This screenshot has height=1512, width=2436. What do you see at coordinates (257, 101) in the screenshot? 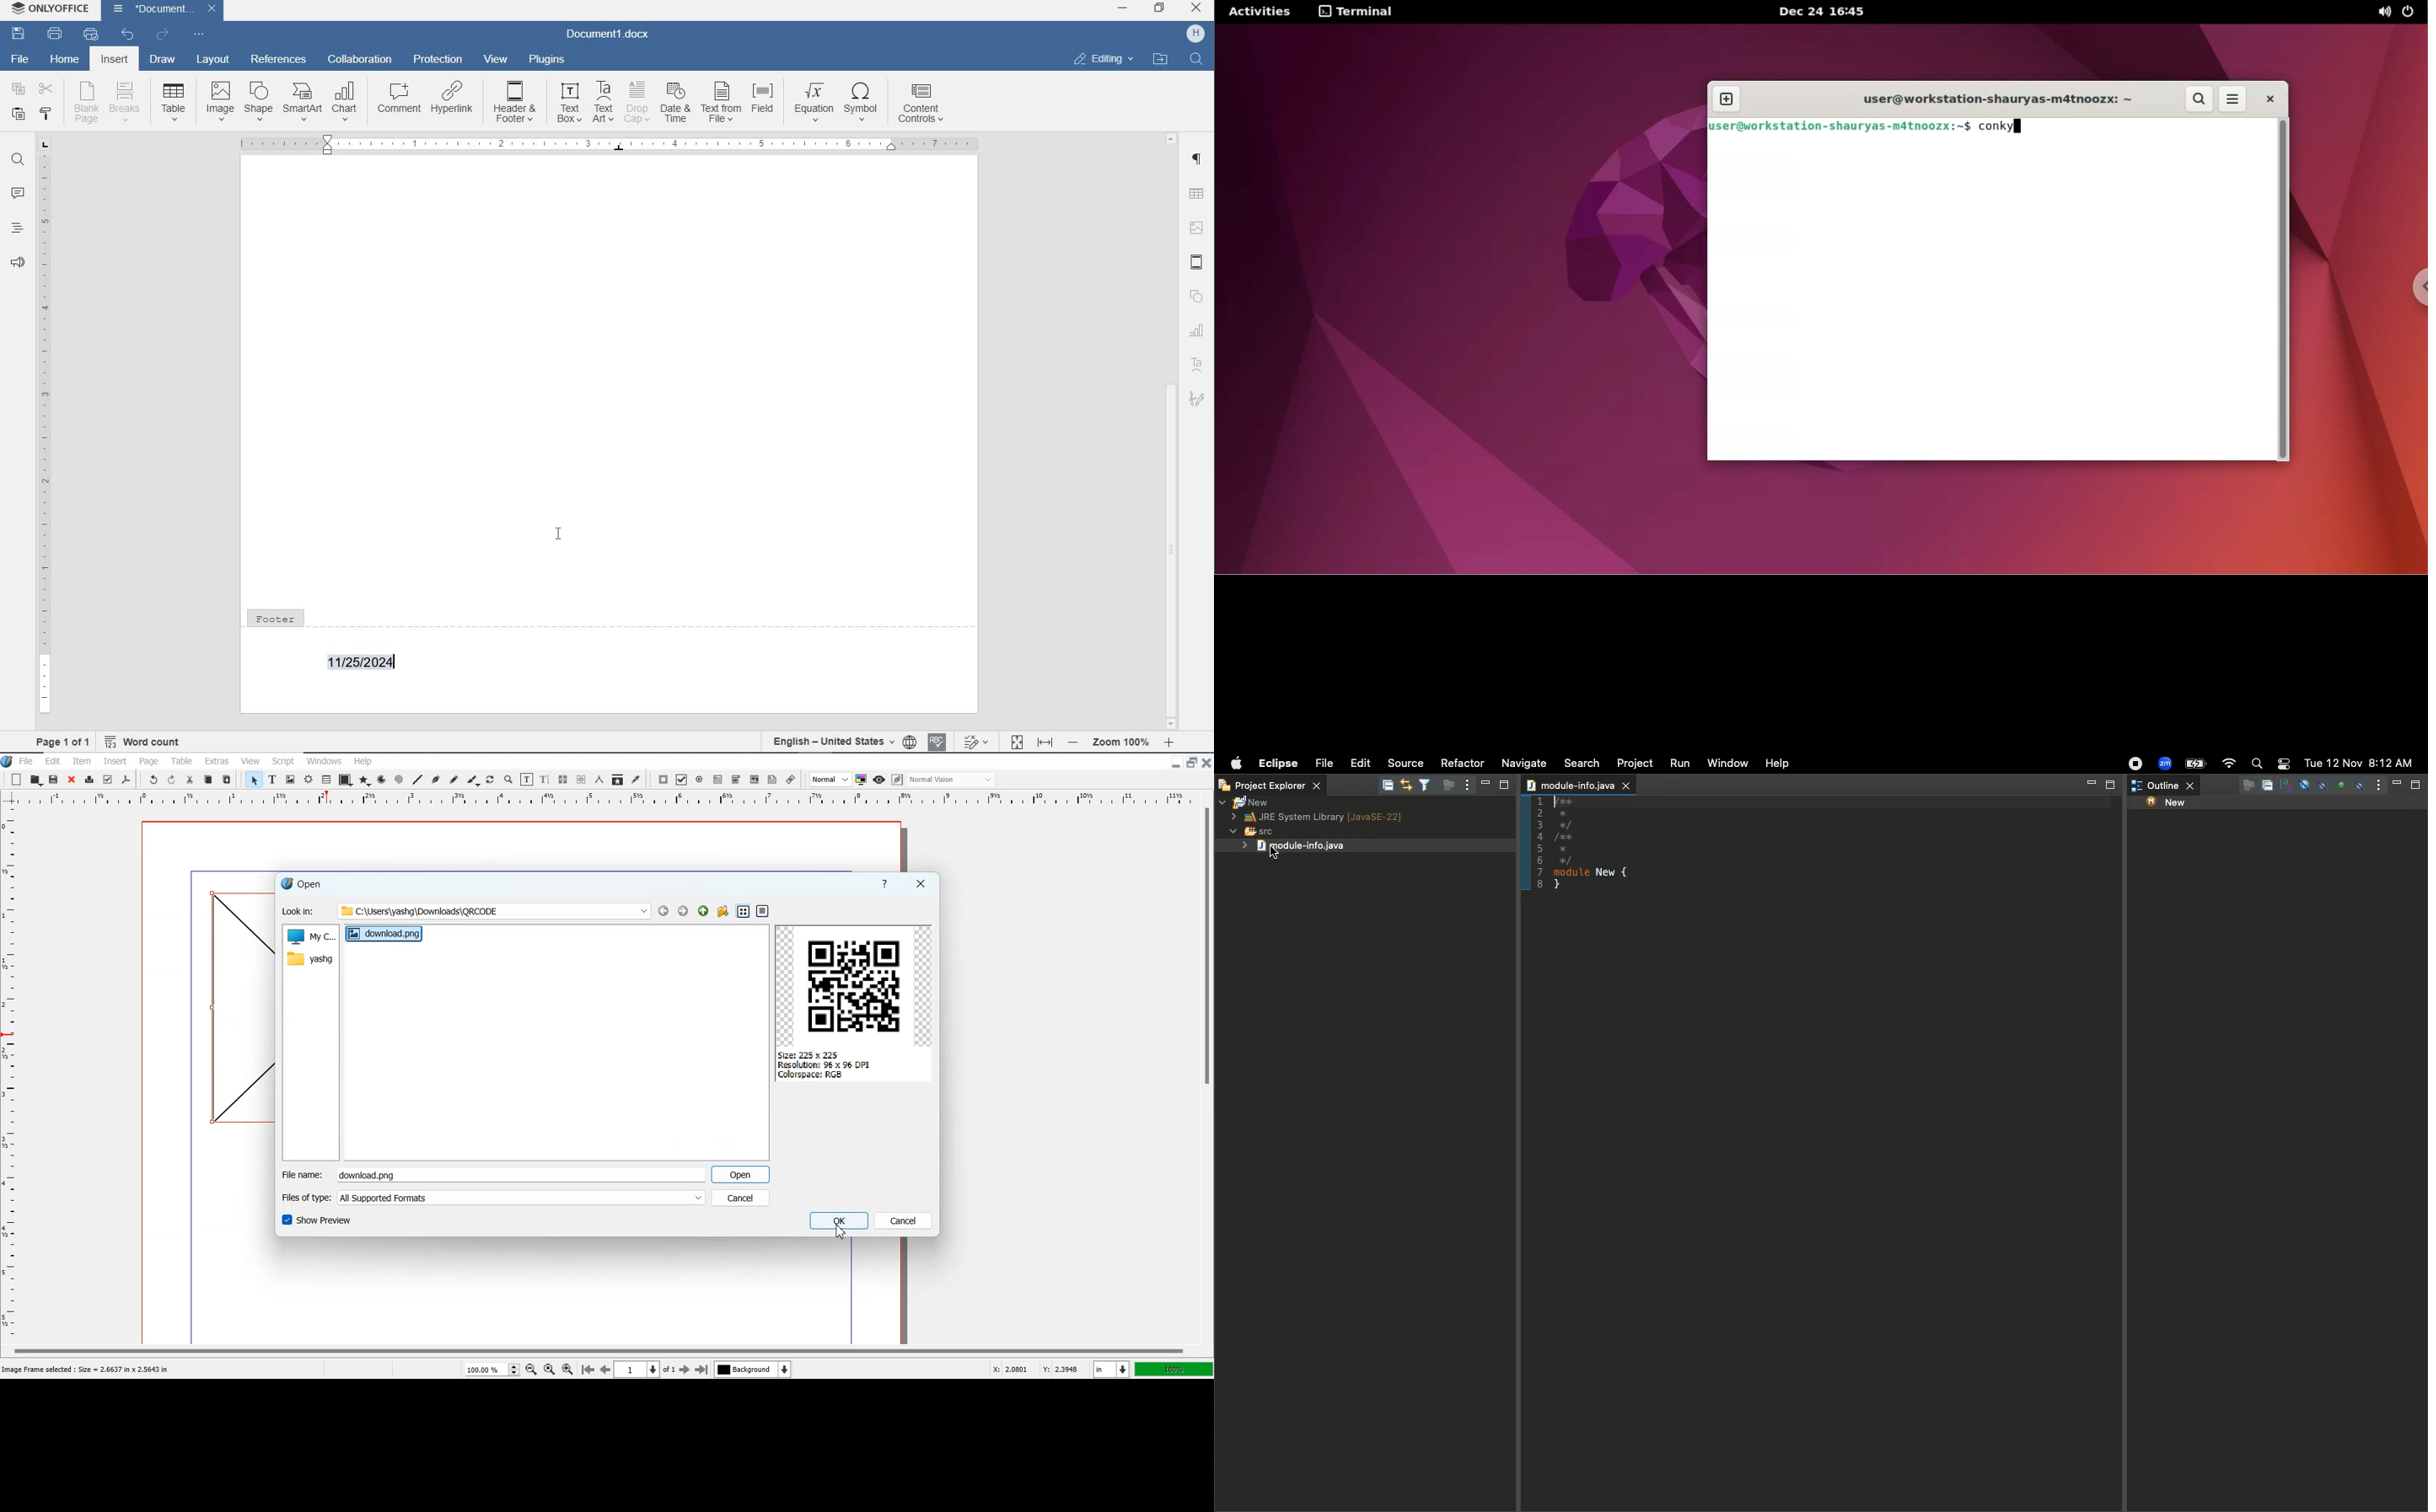
I see `shape` at bounding box center [257, 101].